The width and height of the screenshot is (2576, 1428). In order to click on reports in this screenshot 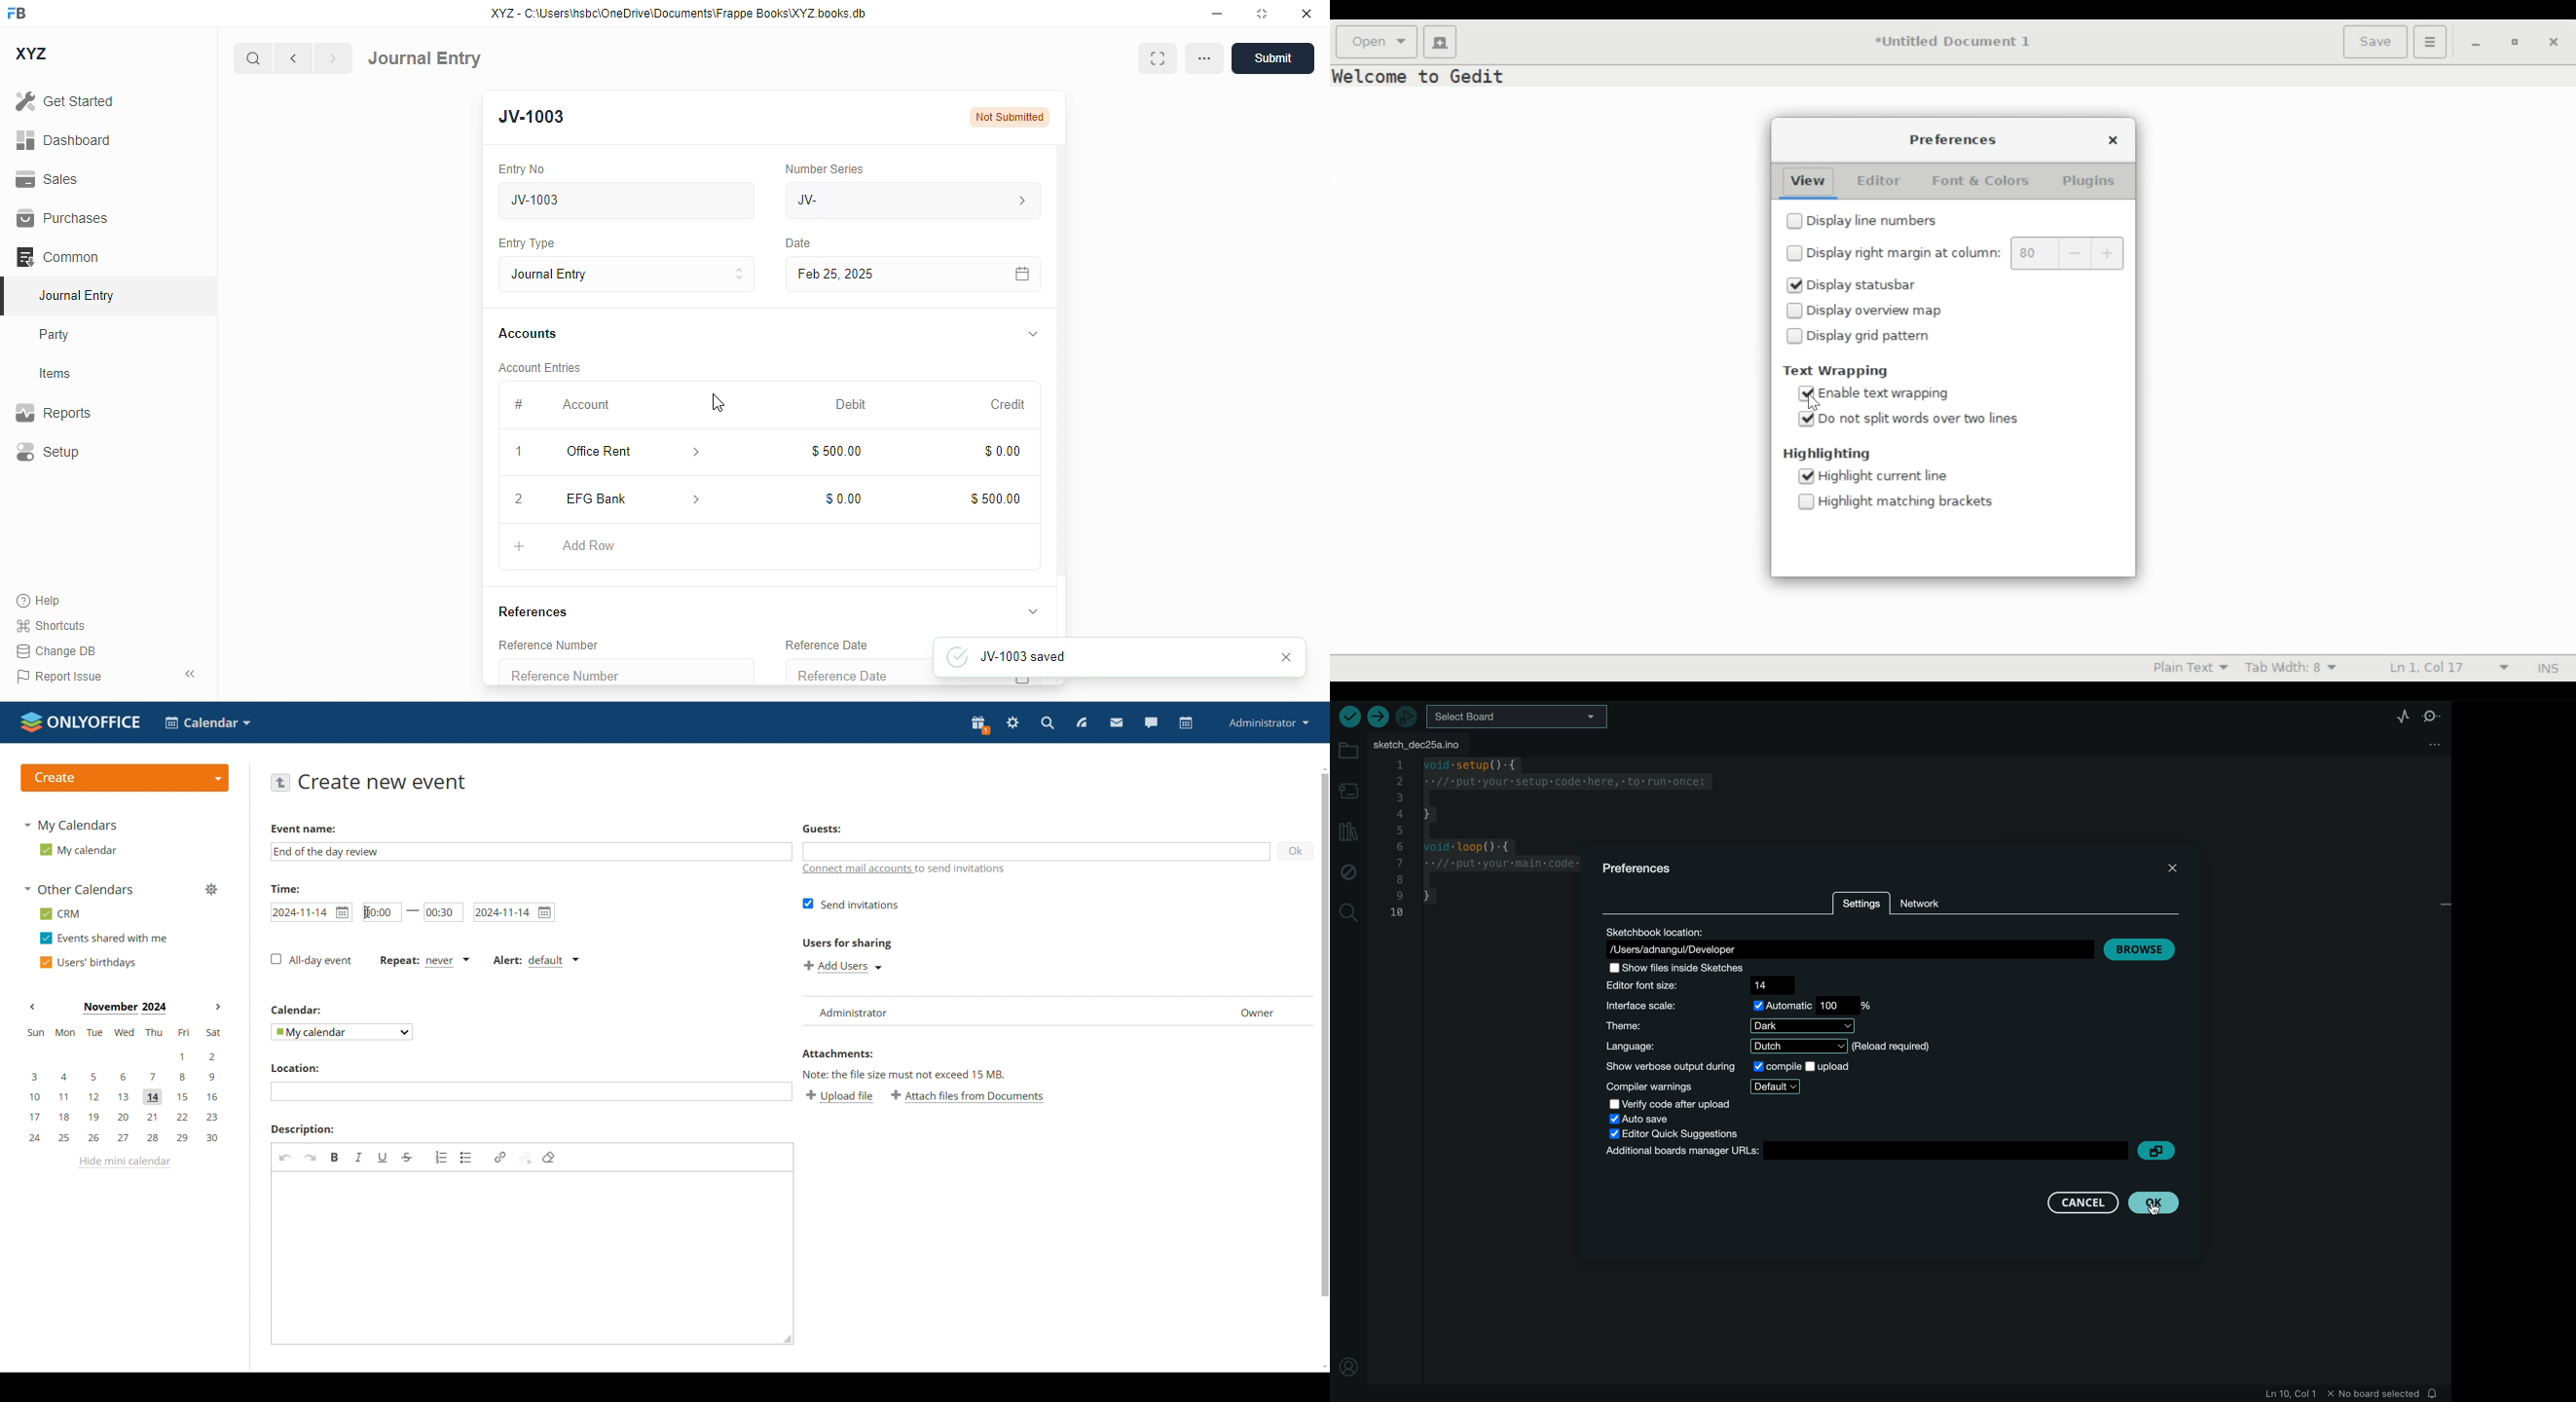, I will do `click(54, 412)`.